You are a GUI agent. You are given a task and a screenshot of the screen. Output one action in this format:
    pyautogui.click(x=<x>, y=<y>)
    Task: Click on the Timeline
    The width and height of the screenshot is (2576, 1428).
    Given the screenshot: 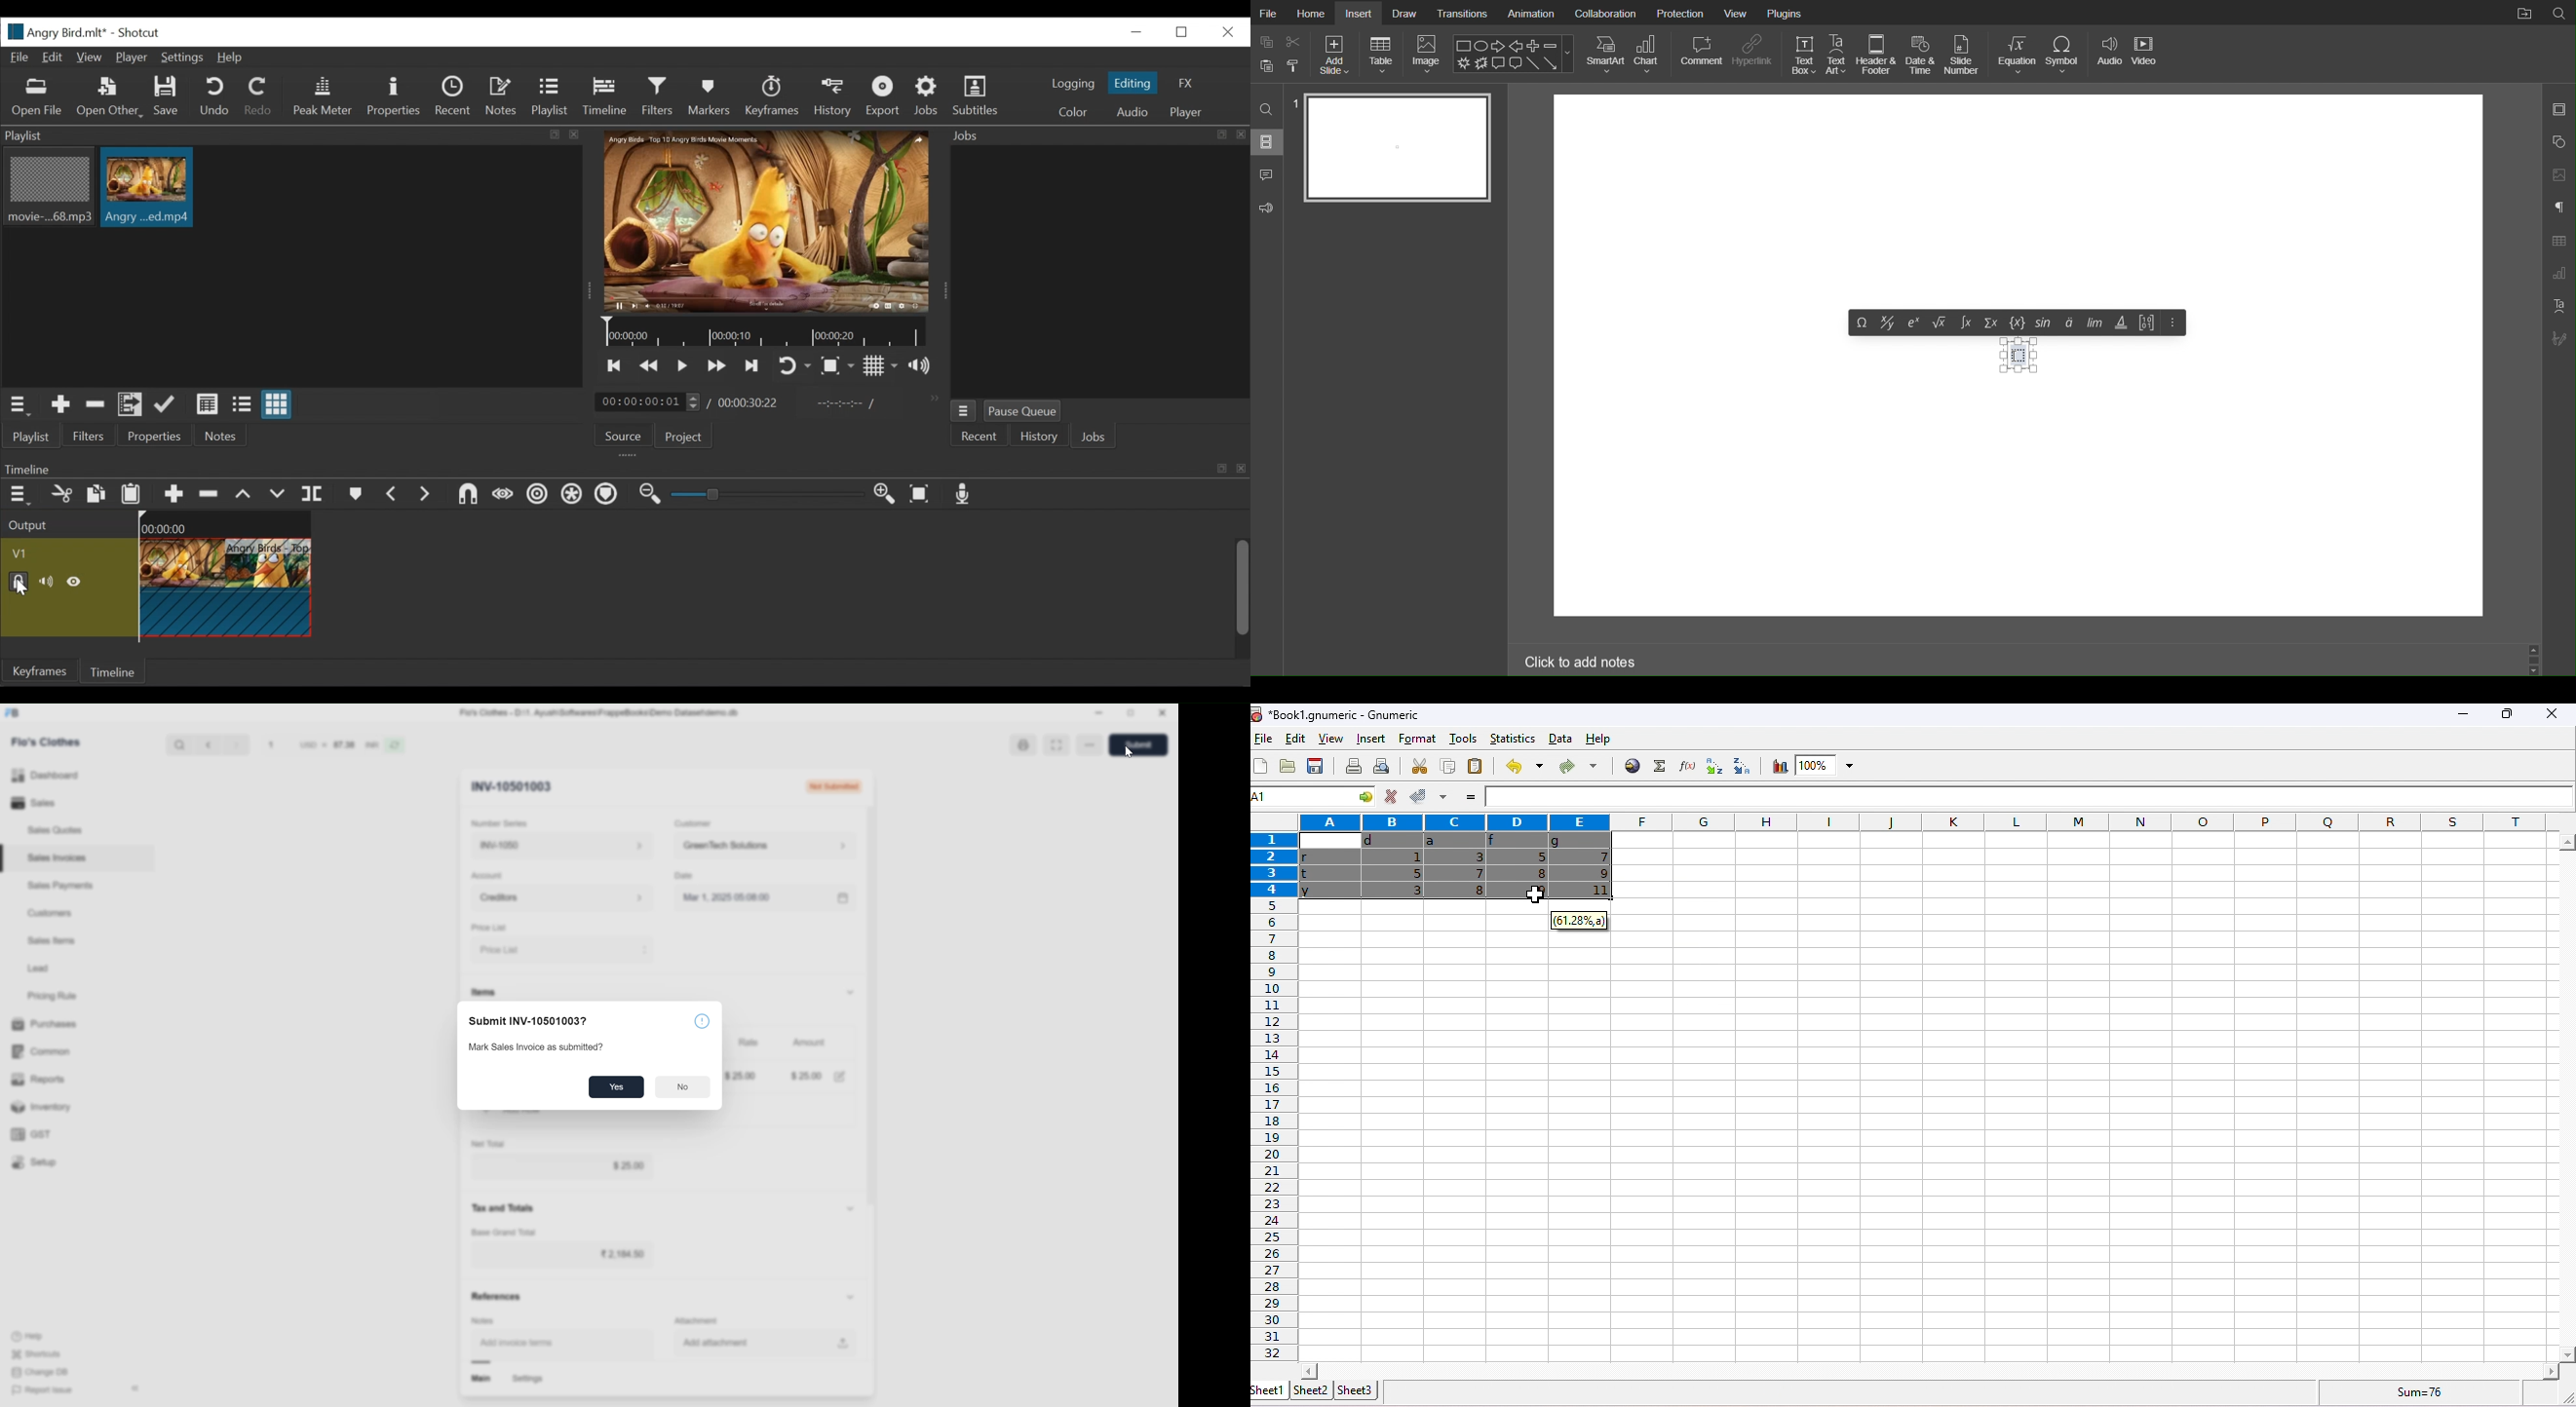 What is the action you would take?
    pyautogui.click(x=114, y=670)
    